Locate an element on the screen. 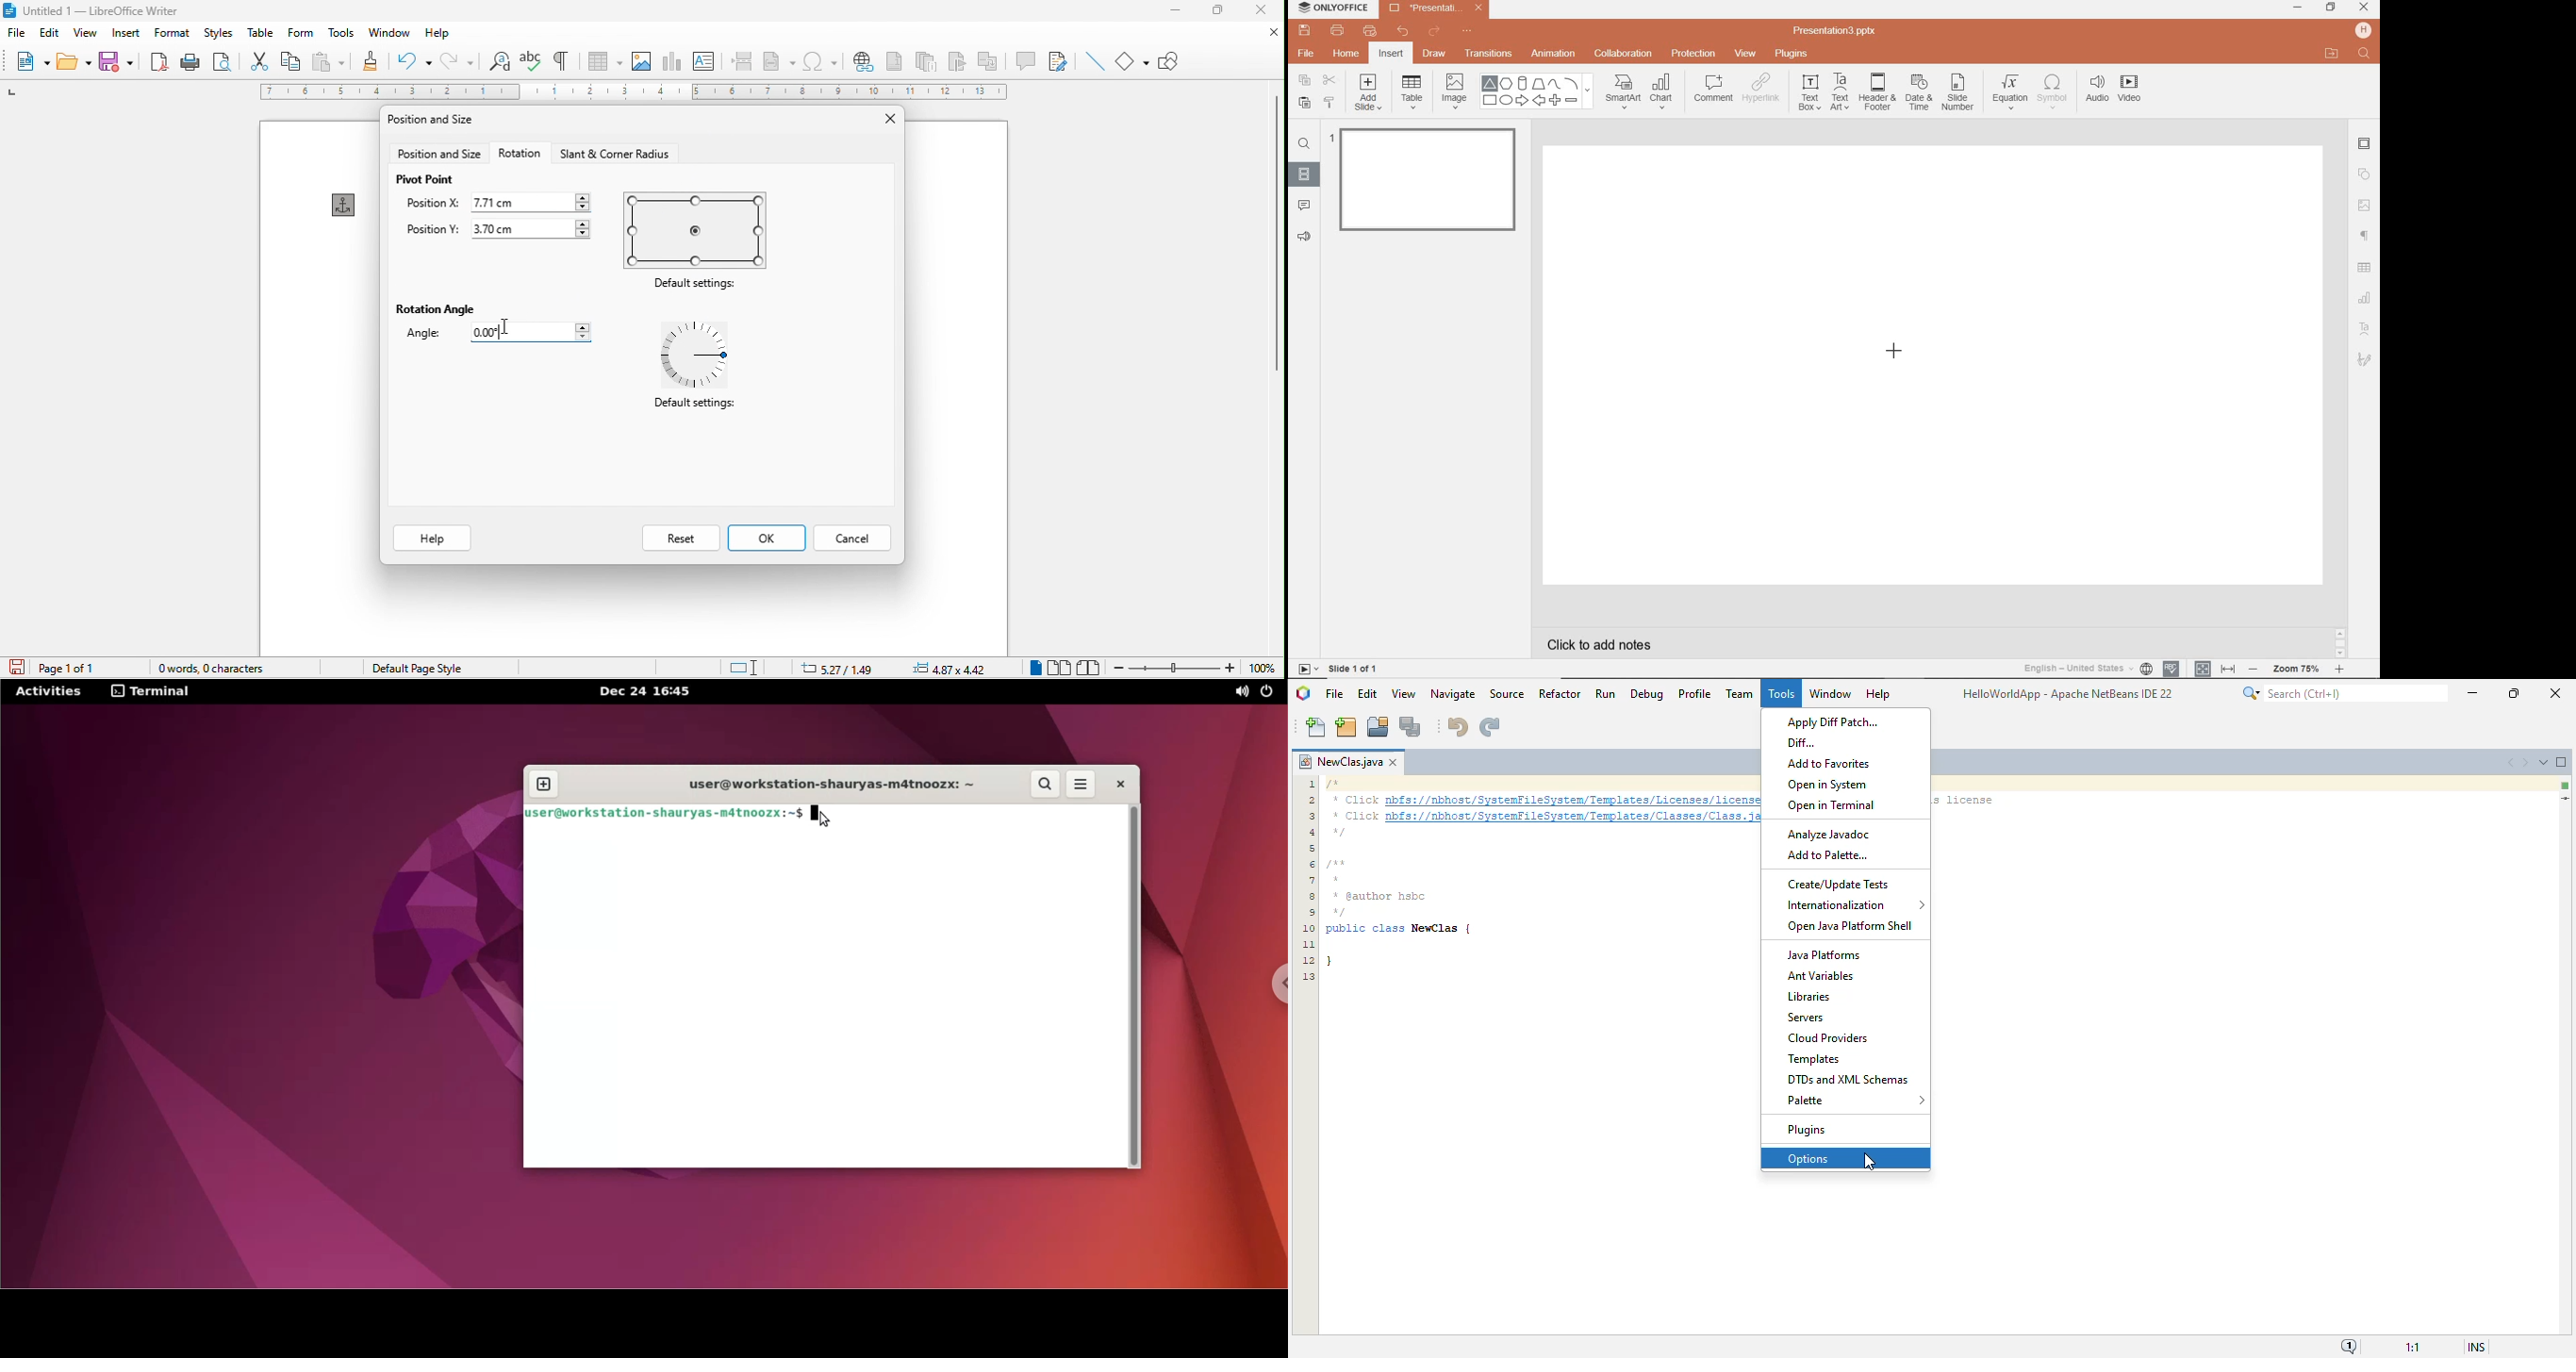  styles is located at coordinates (219, 34).